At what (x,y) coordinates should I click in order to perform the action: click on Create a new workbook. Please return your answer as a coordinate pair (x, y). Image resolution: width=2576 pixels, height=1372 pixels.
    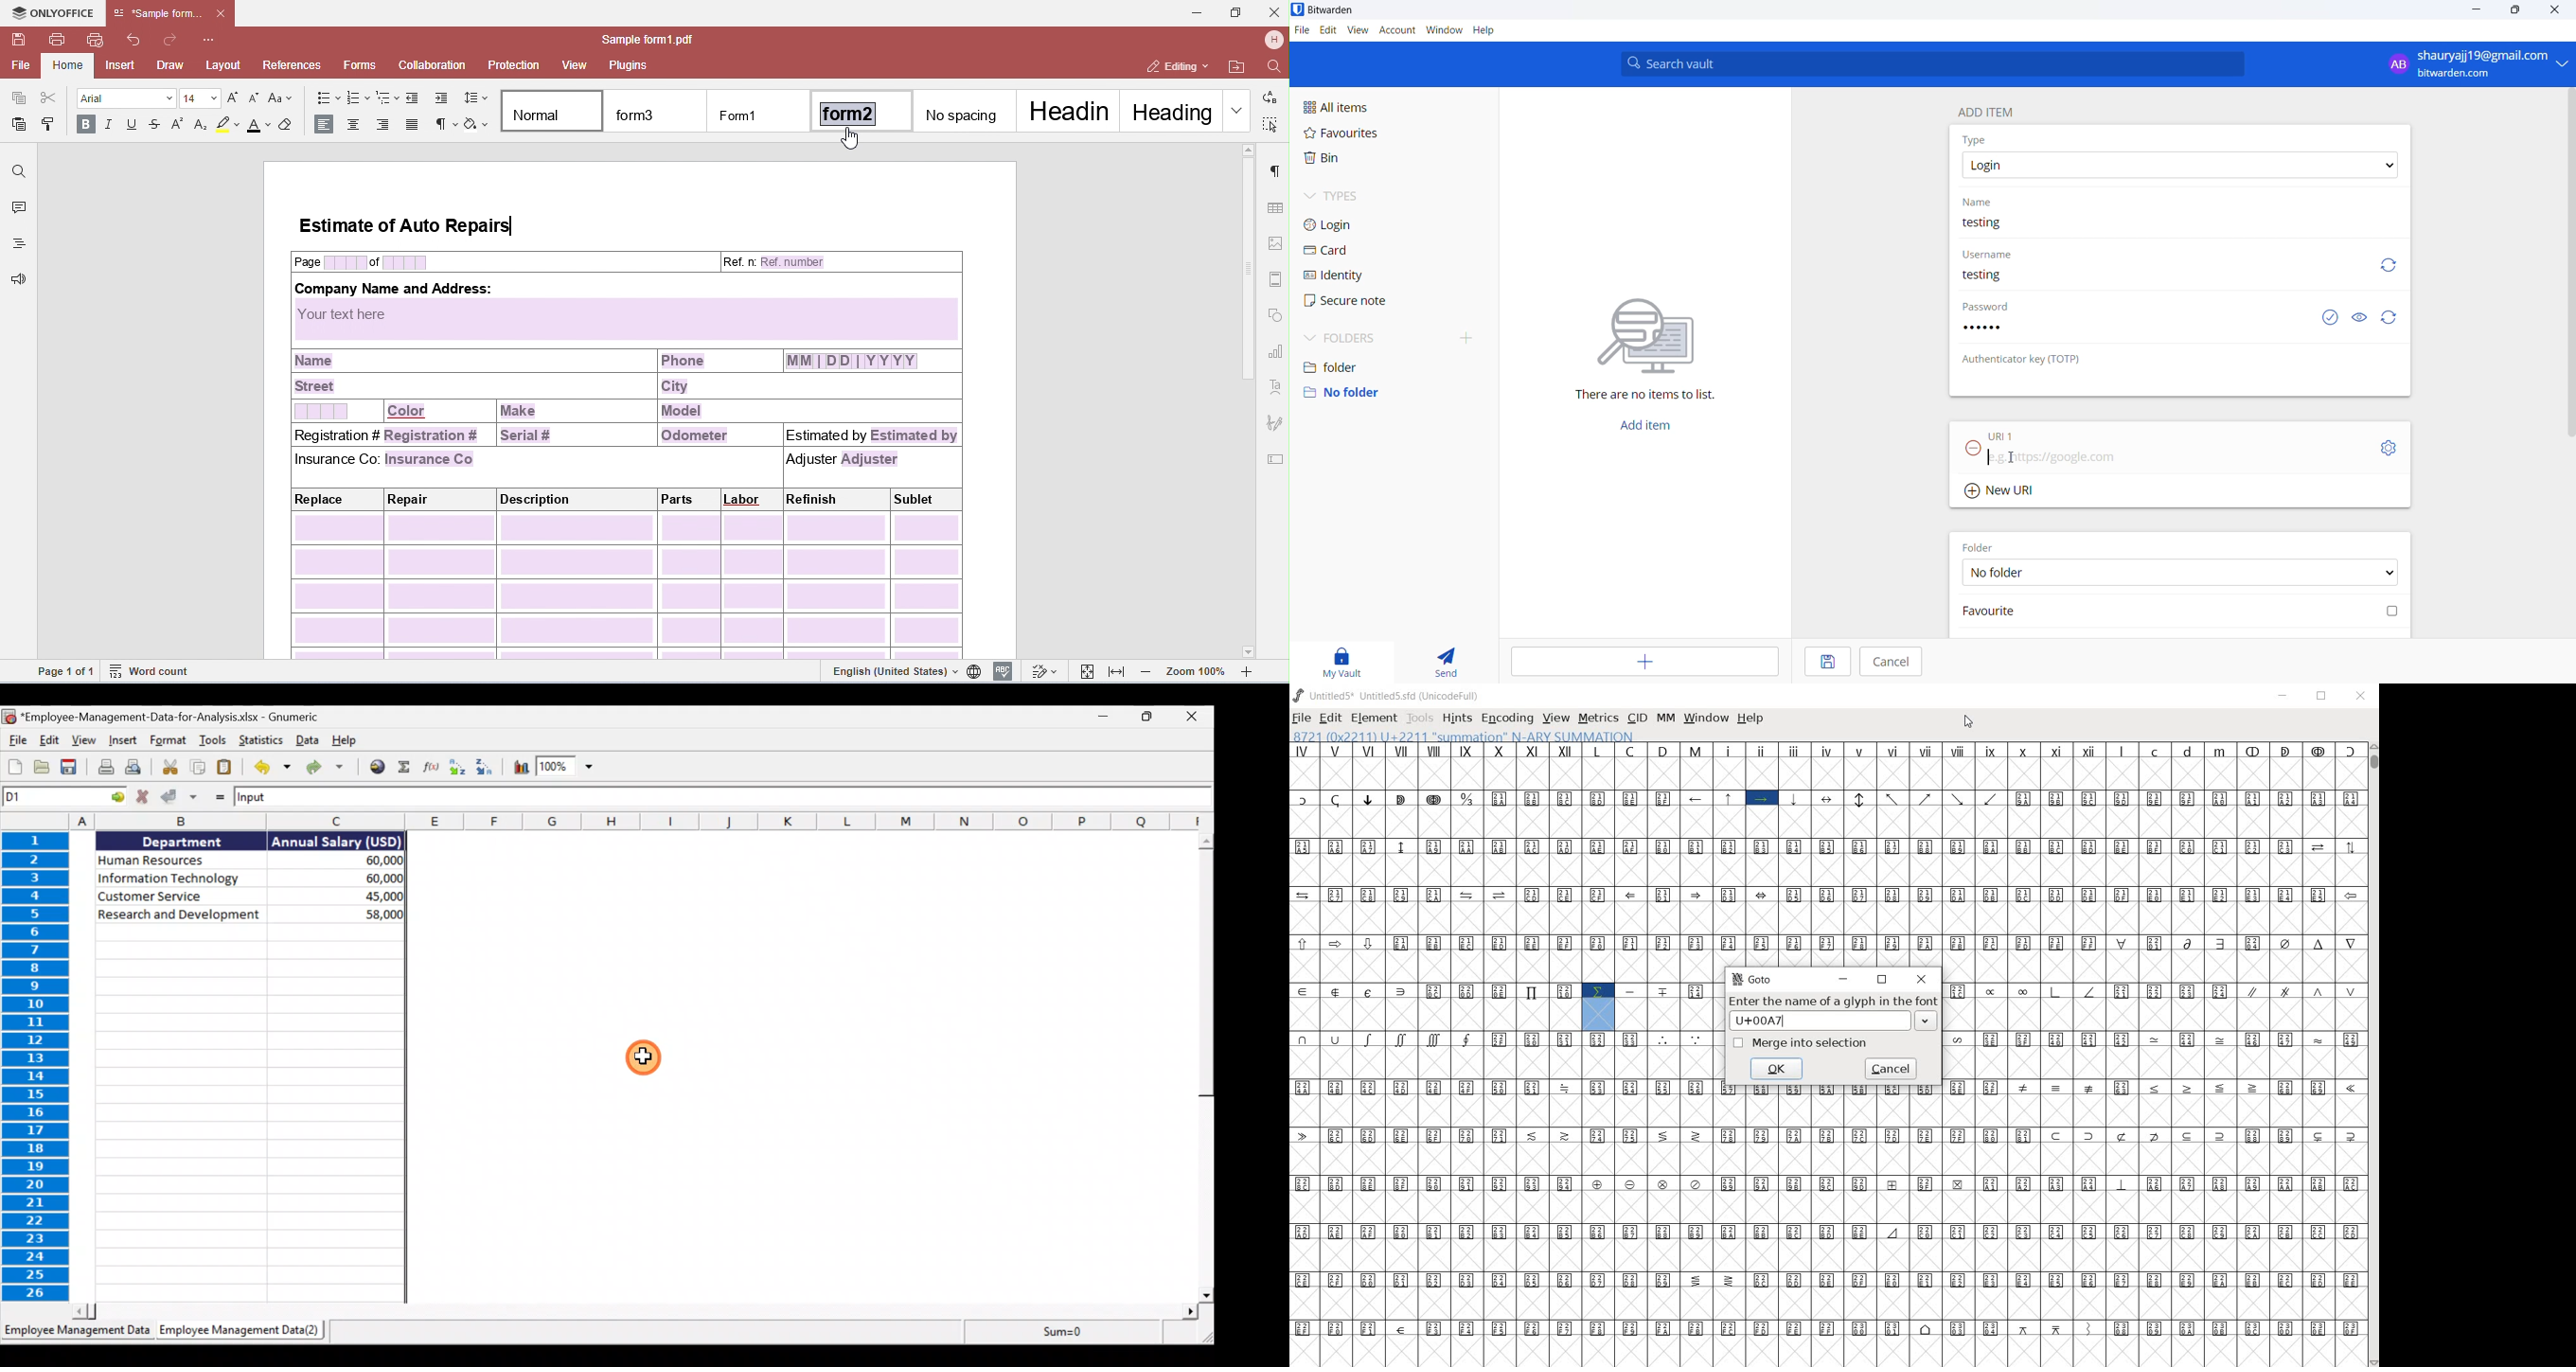
    Looking at the image, I should click on (15, 768).